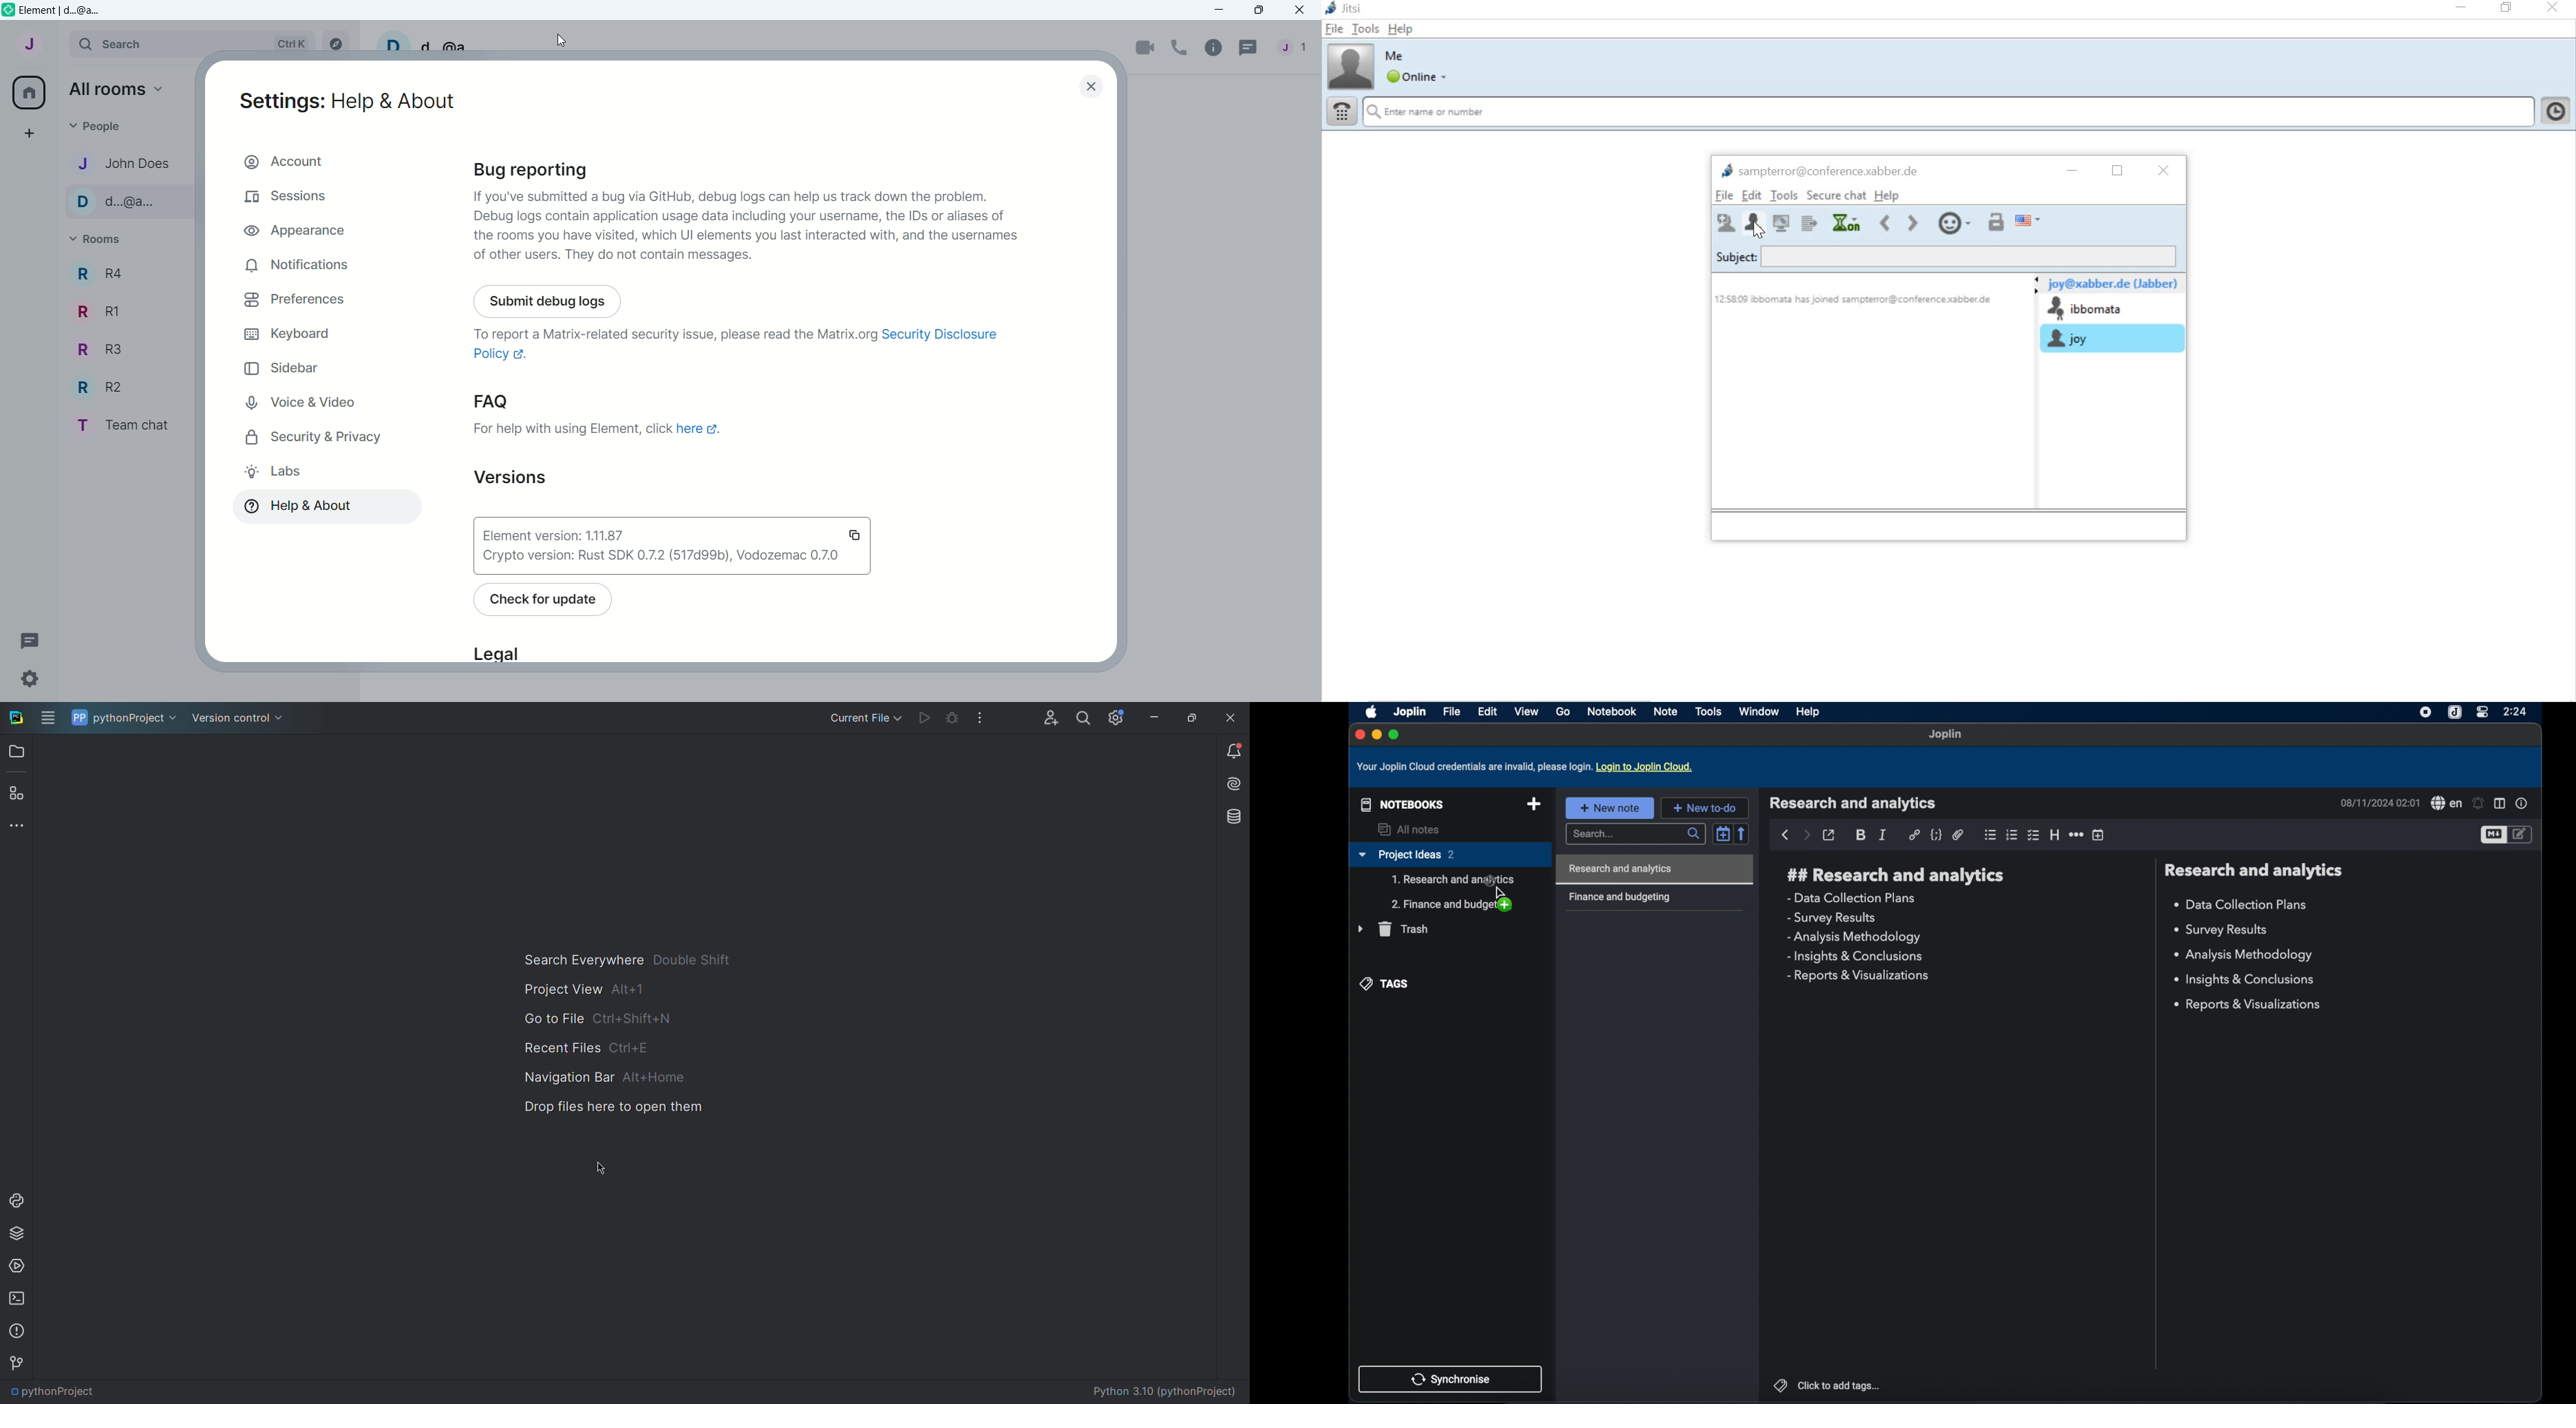 This screenshot has width=2576, height=1428. Describe the element at coordinates (290, 199) in the screenshot. I see `Sessions` at that location.